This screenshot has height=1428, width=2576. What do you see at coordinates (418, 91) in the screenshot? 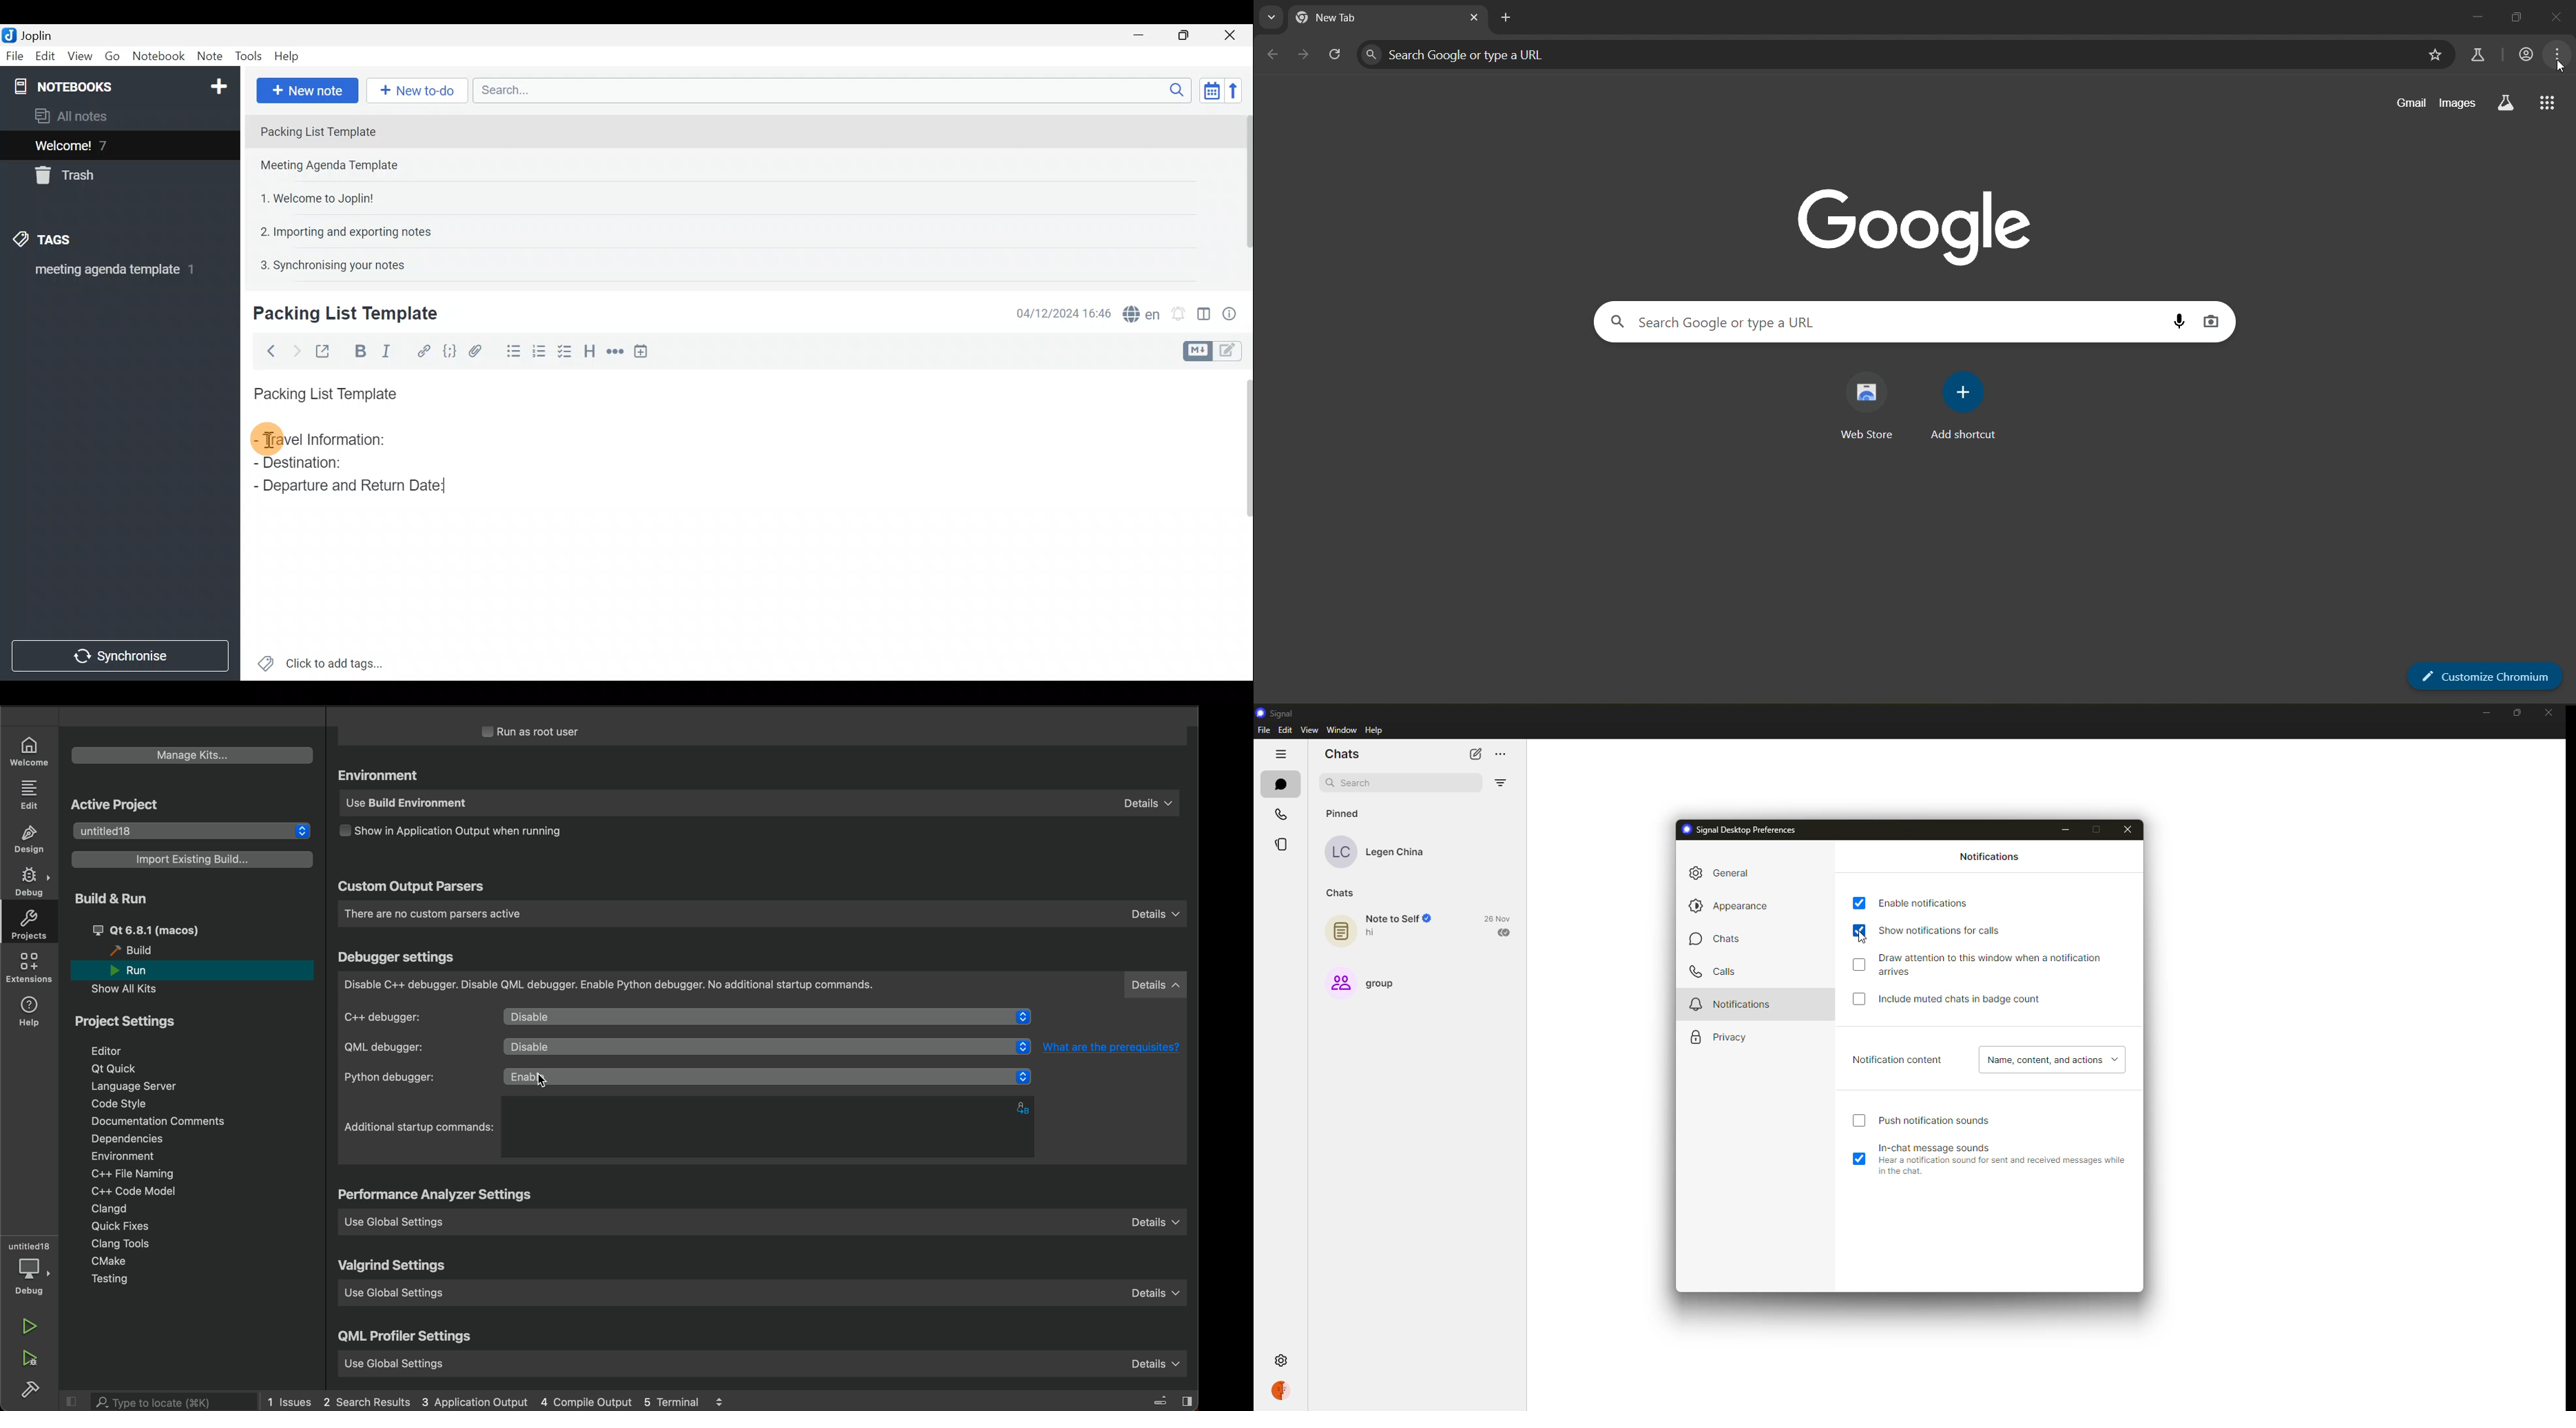
I see `New to-do` at bounding box center [418, 91].